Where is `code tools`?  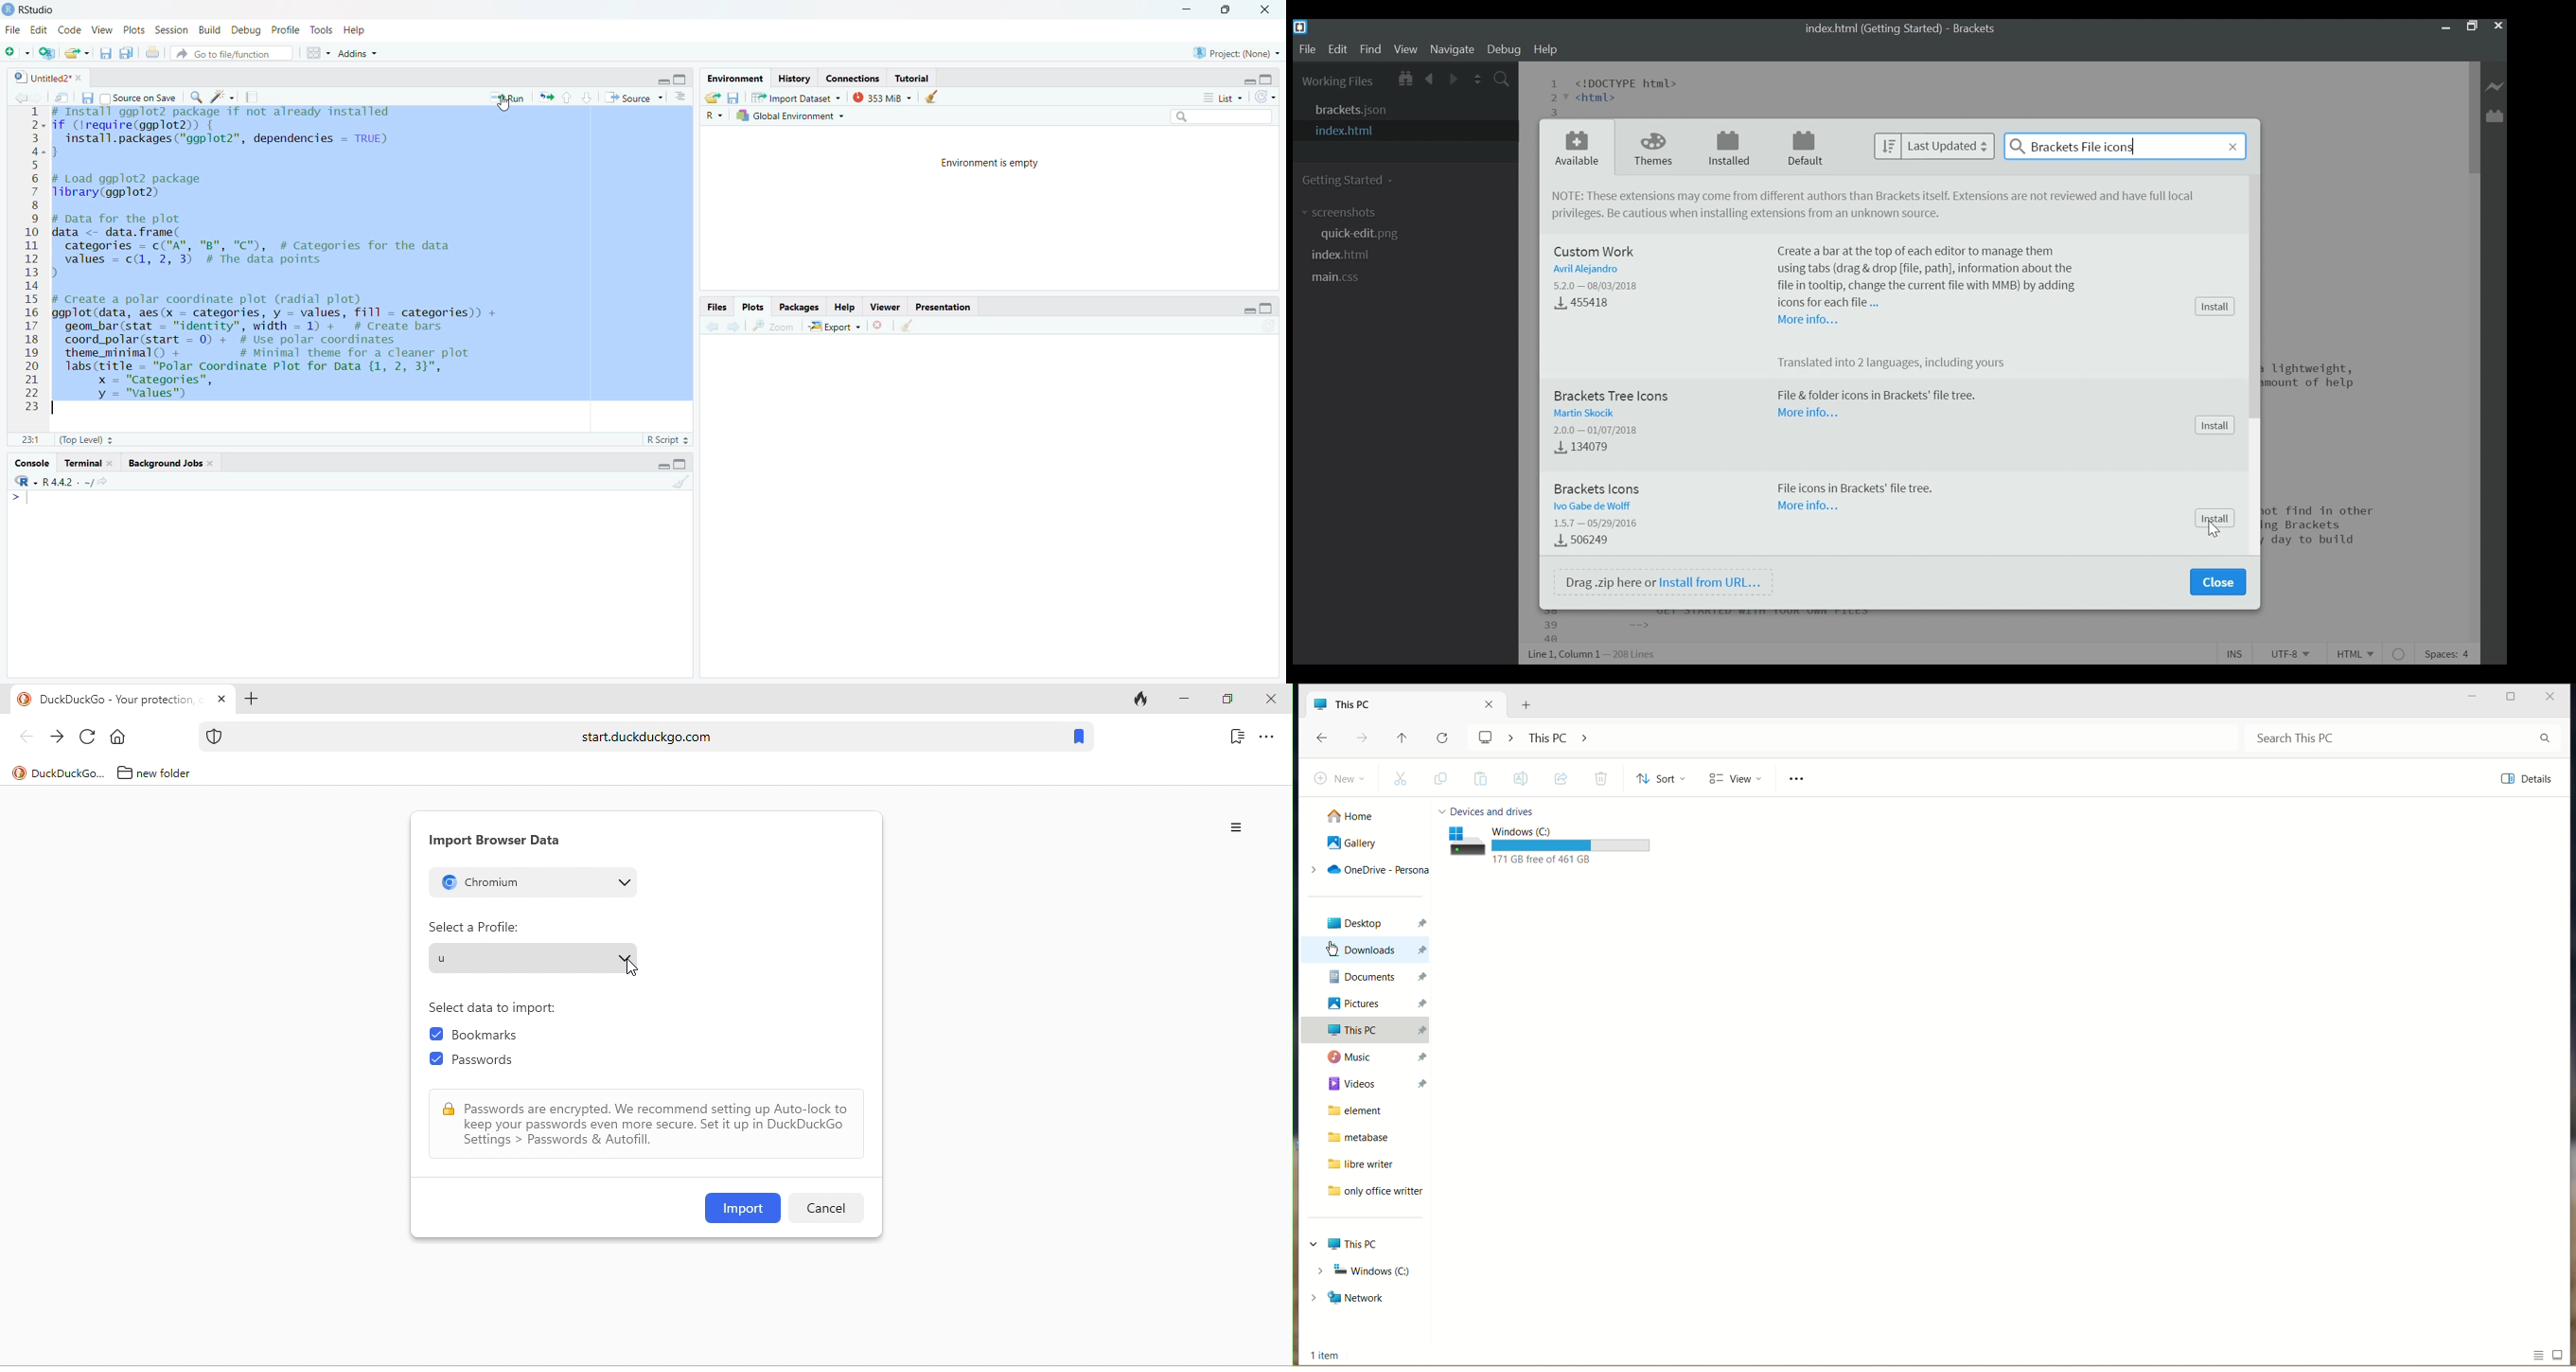 code tools is located at coordinates (224, 96).